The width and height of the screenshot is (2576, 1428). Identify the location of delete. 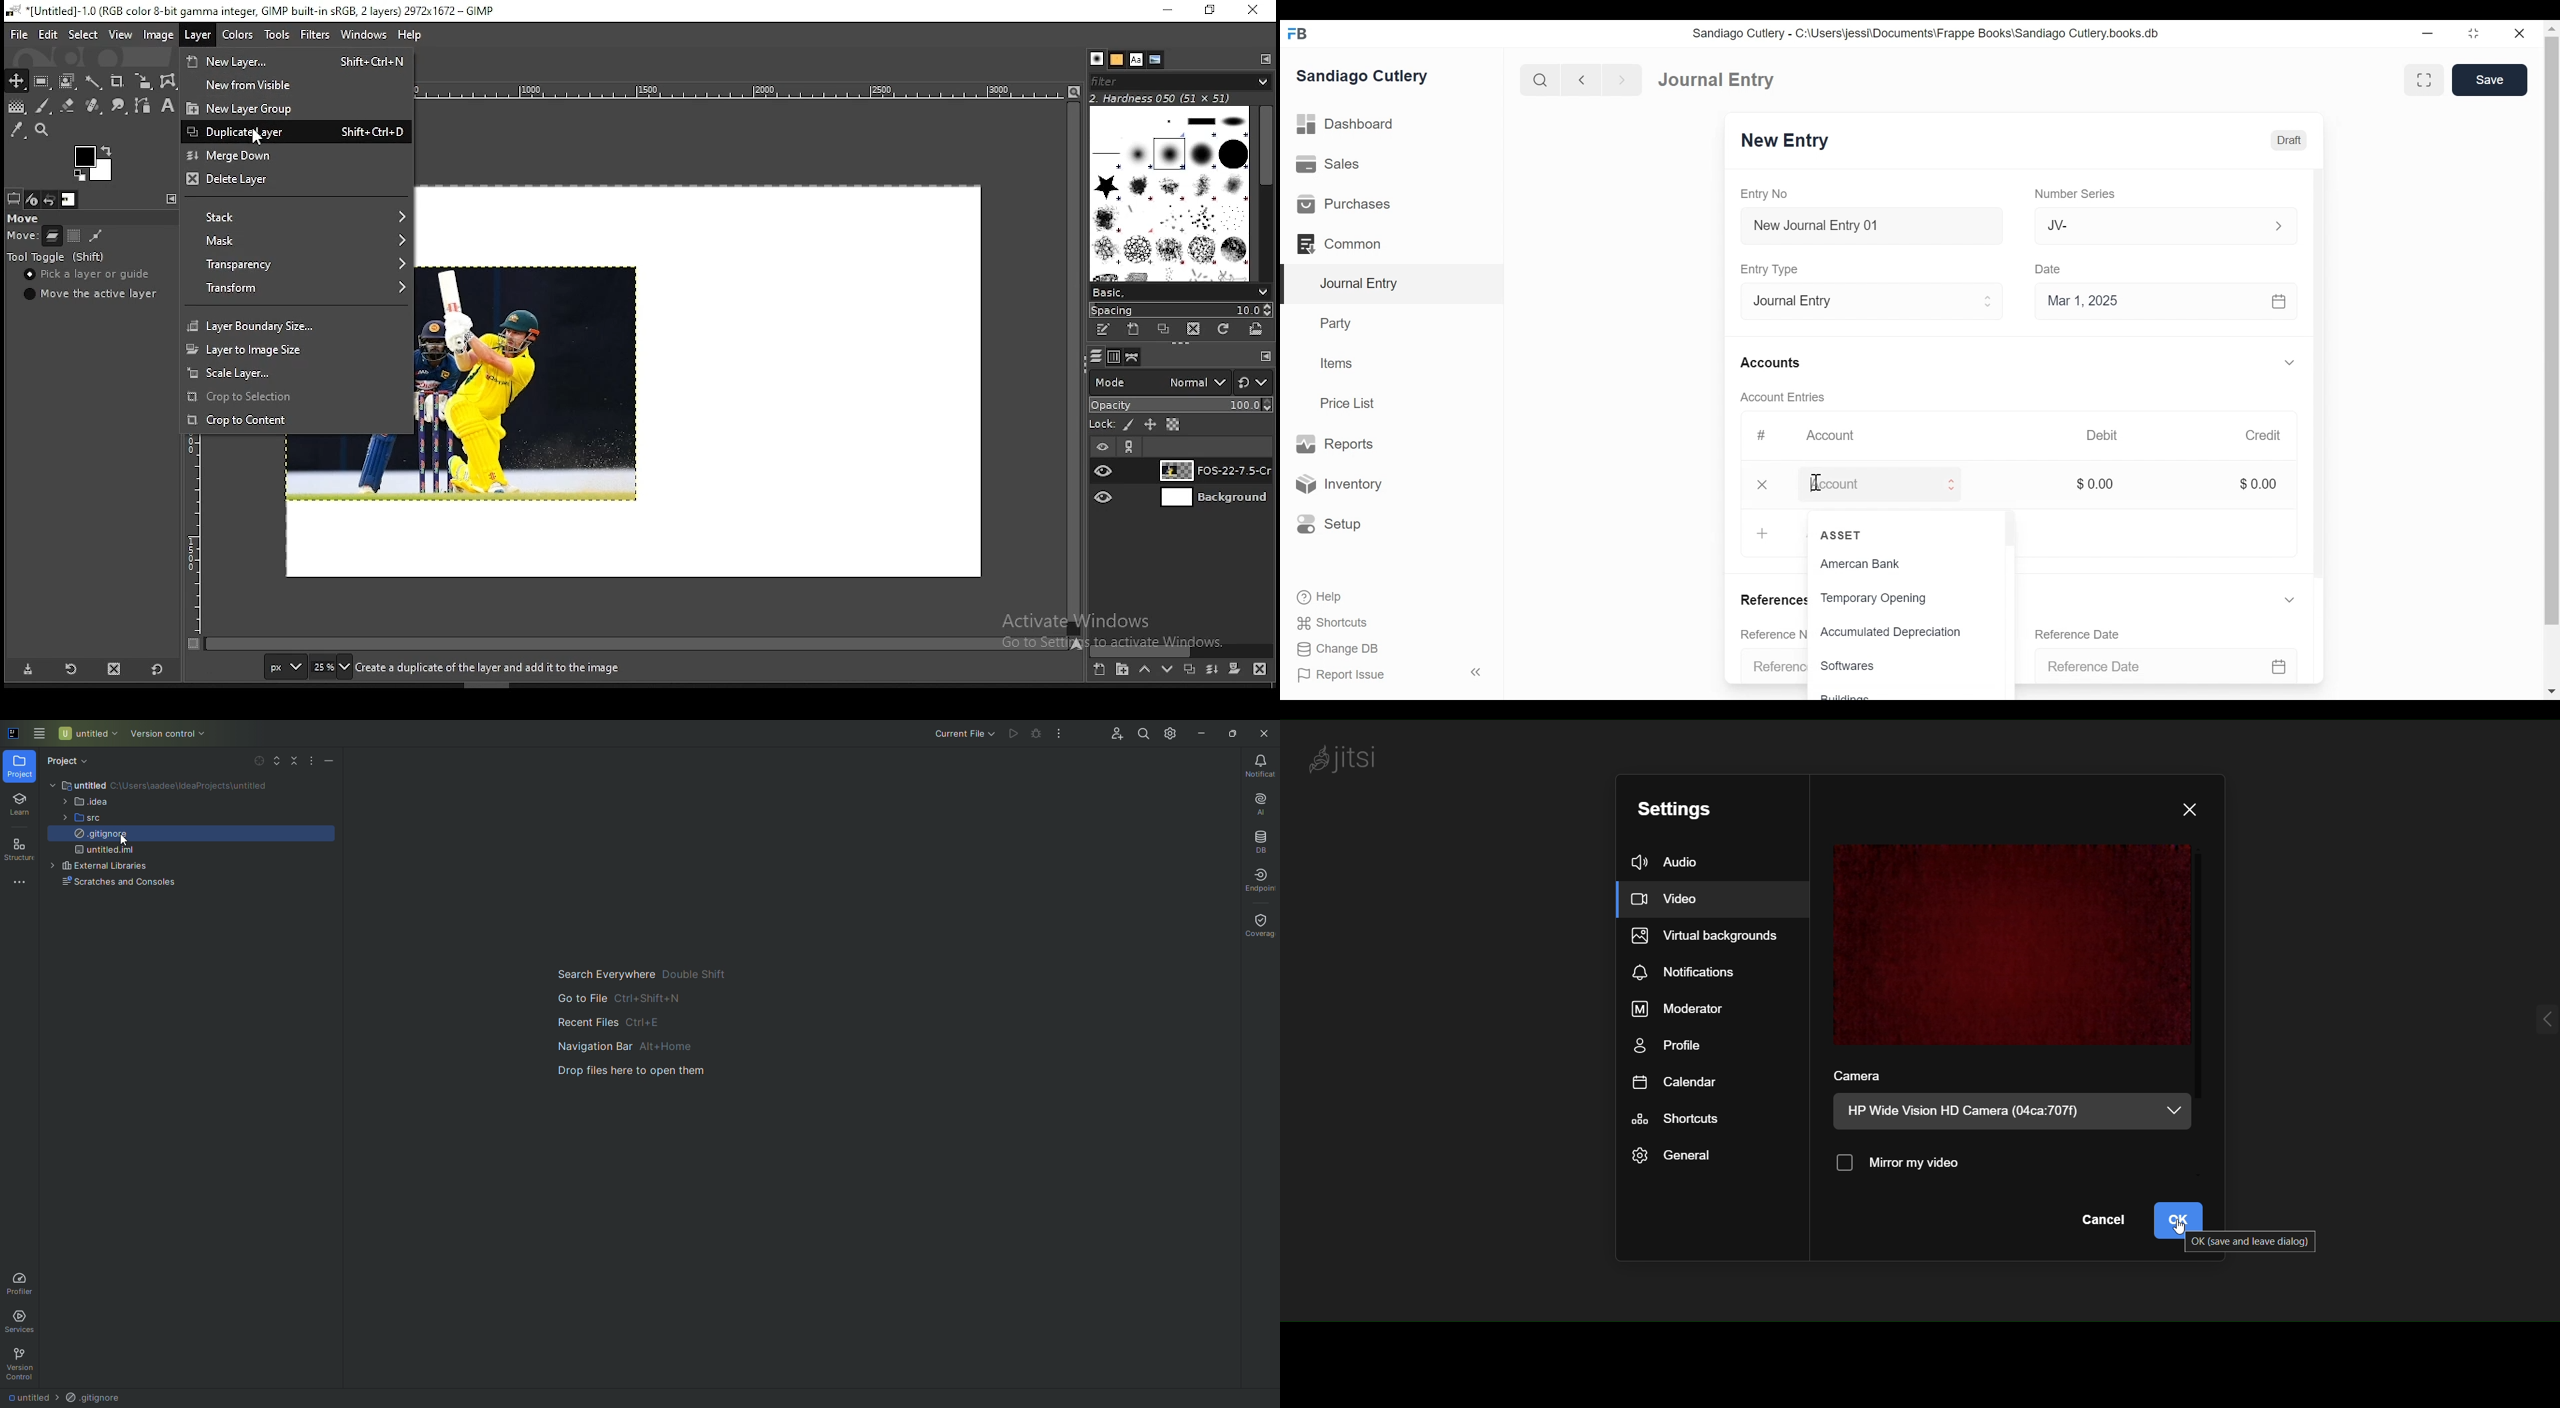
(1767, 485).